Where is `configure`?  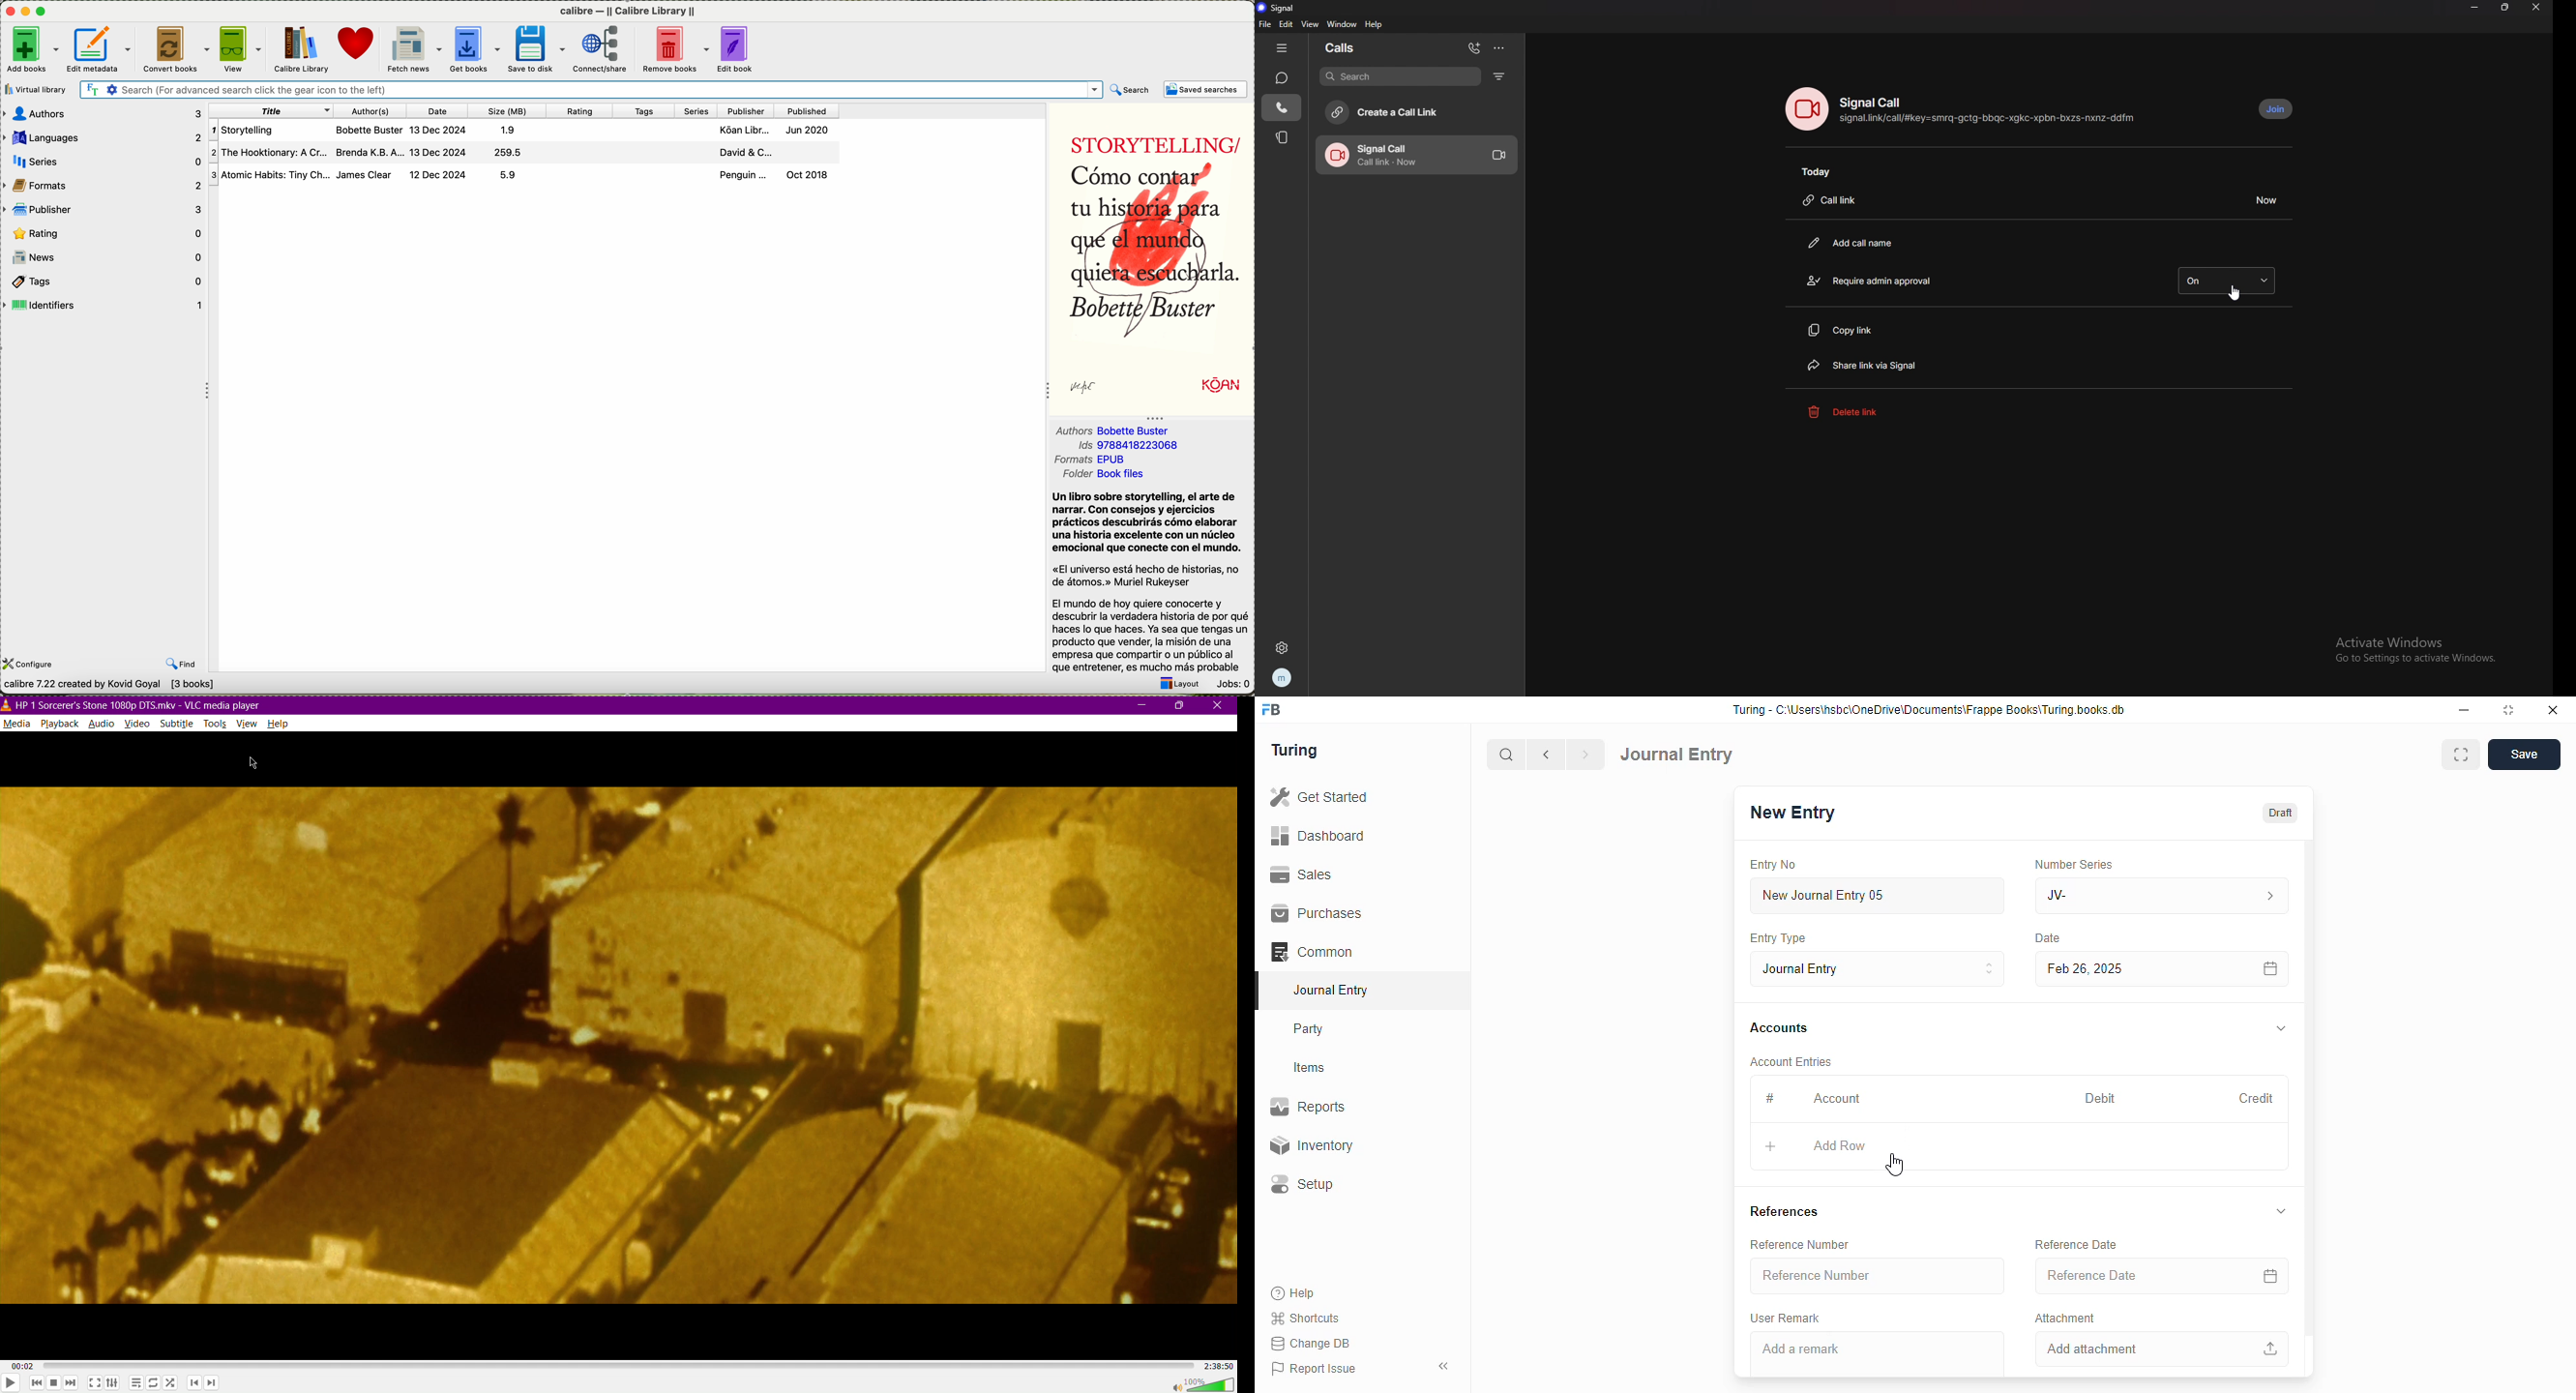 configure is located at coordinates (30, 663).